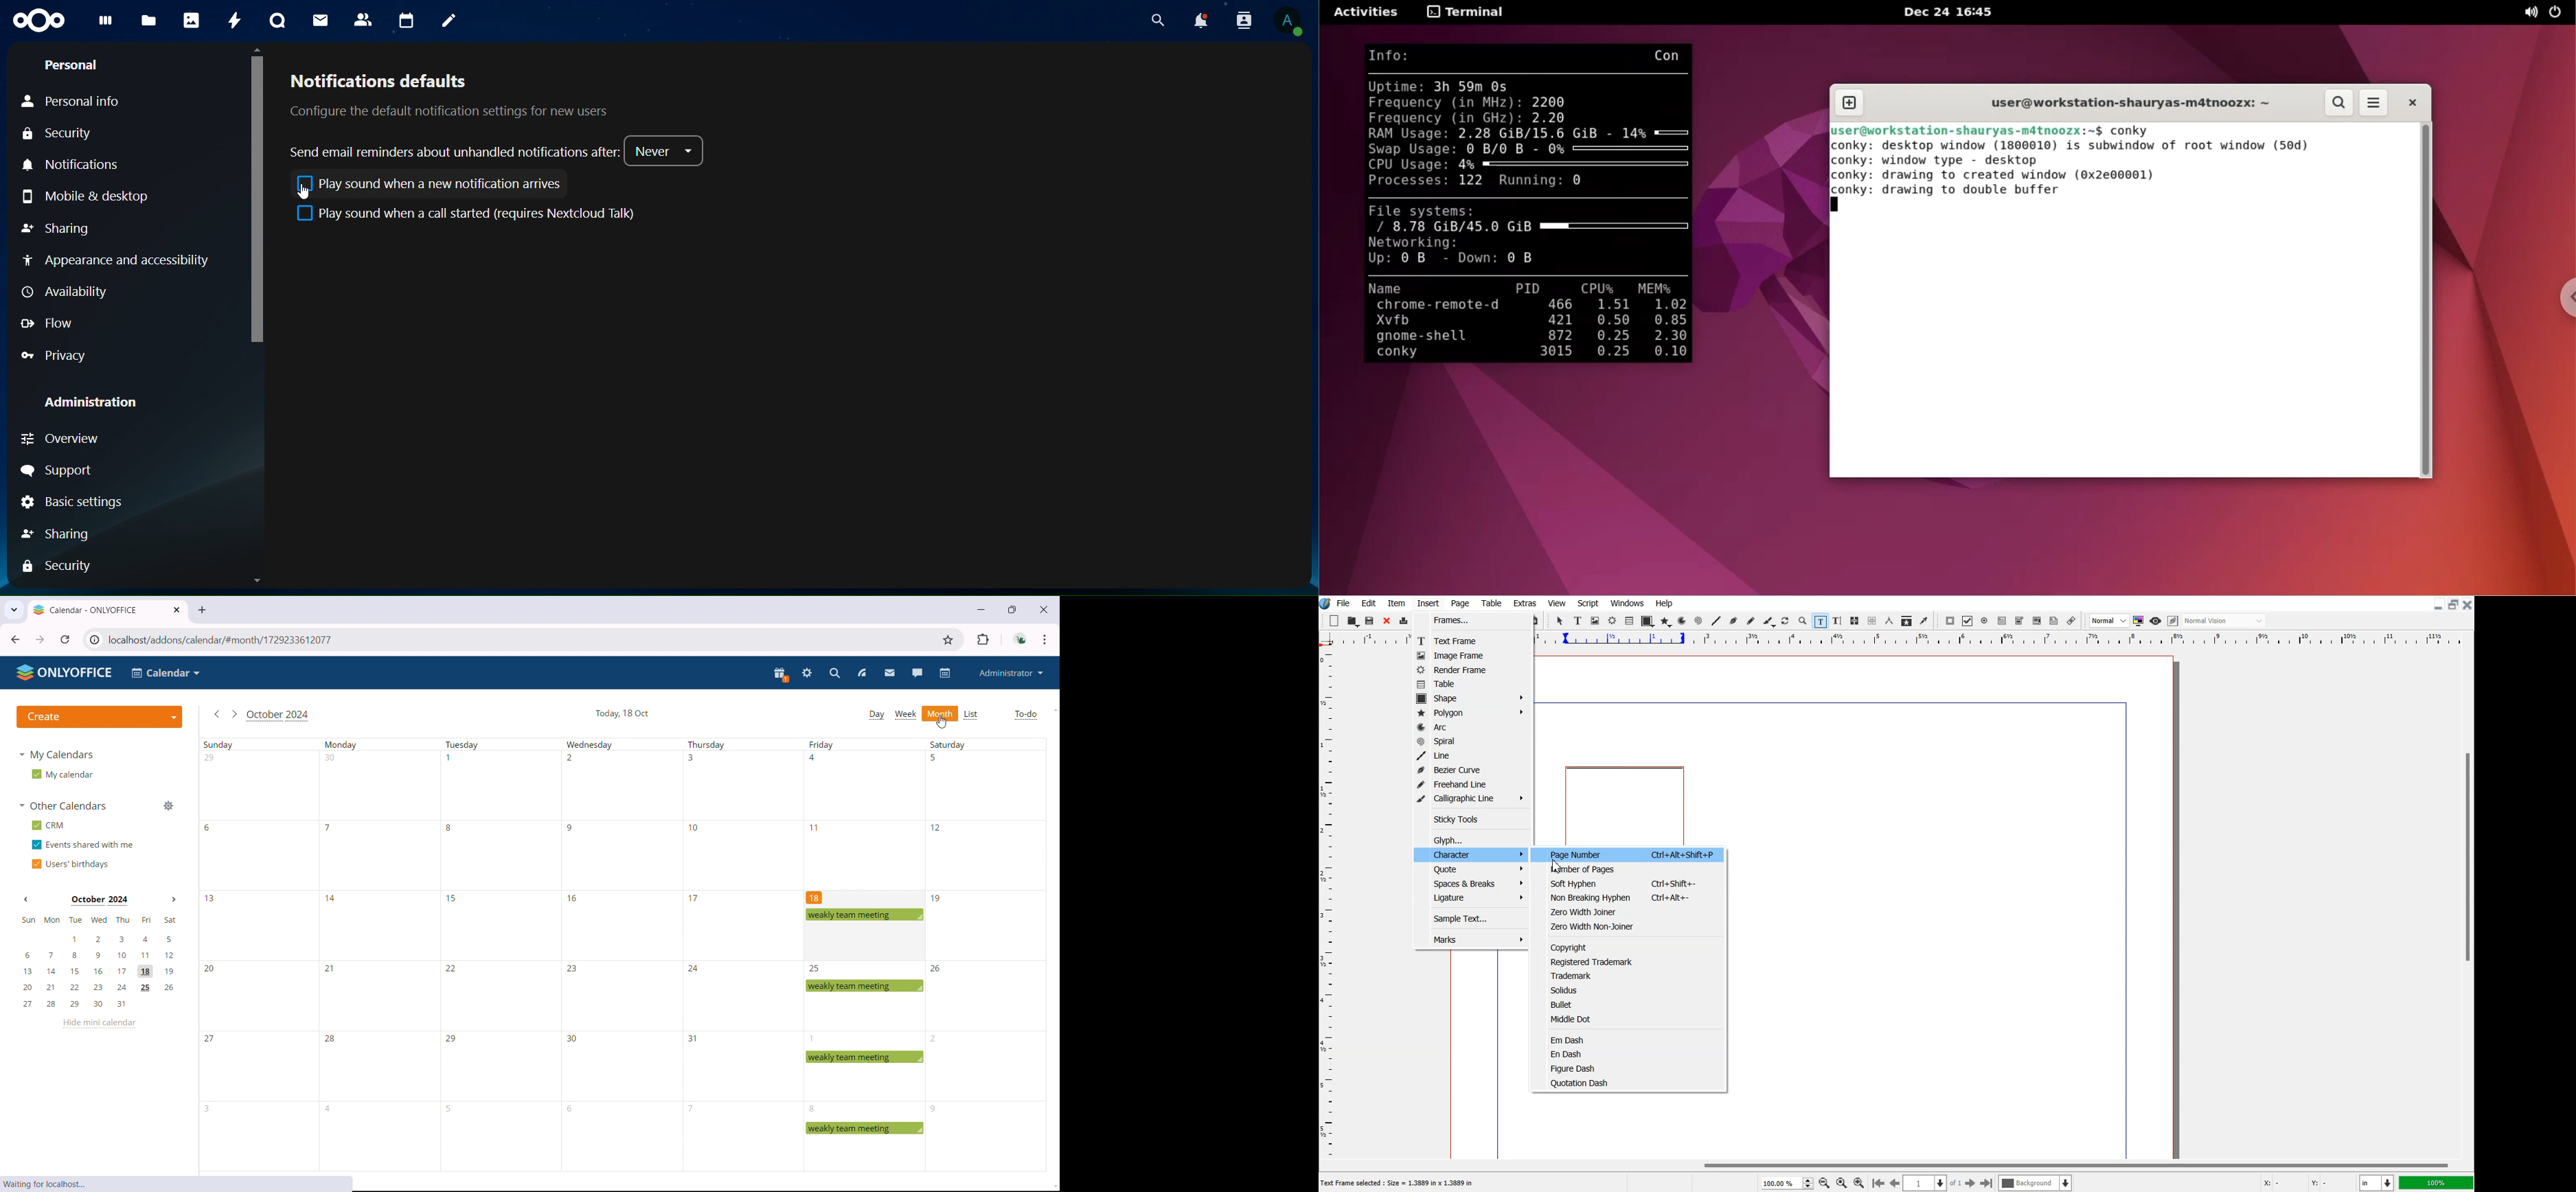 Image resolution: width=2576 pixels, height=1204 pixels. What do you see at coordinates (1950, 621) in the screenshot?
I see `PDF Push button ` at bounding box center [1950, 621].